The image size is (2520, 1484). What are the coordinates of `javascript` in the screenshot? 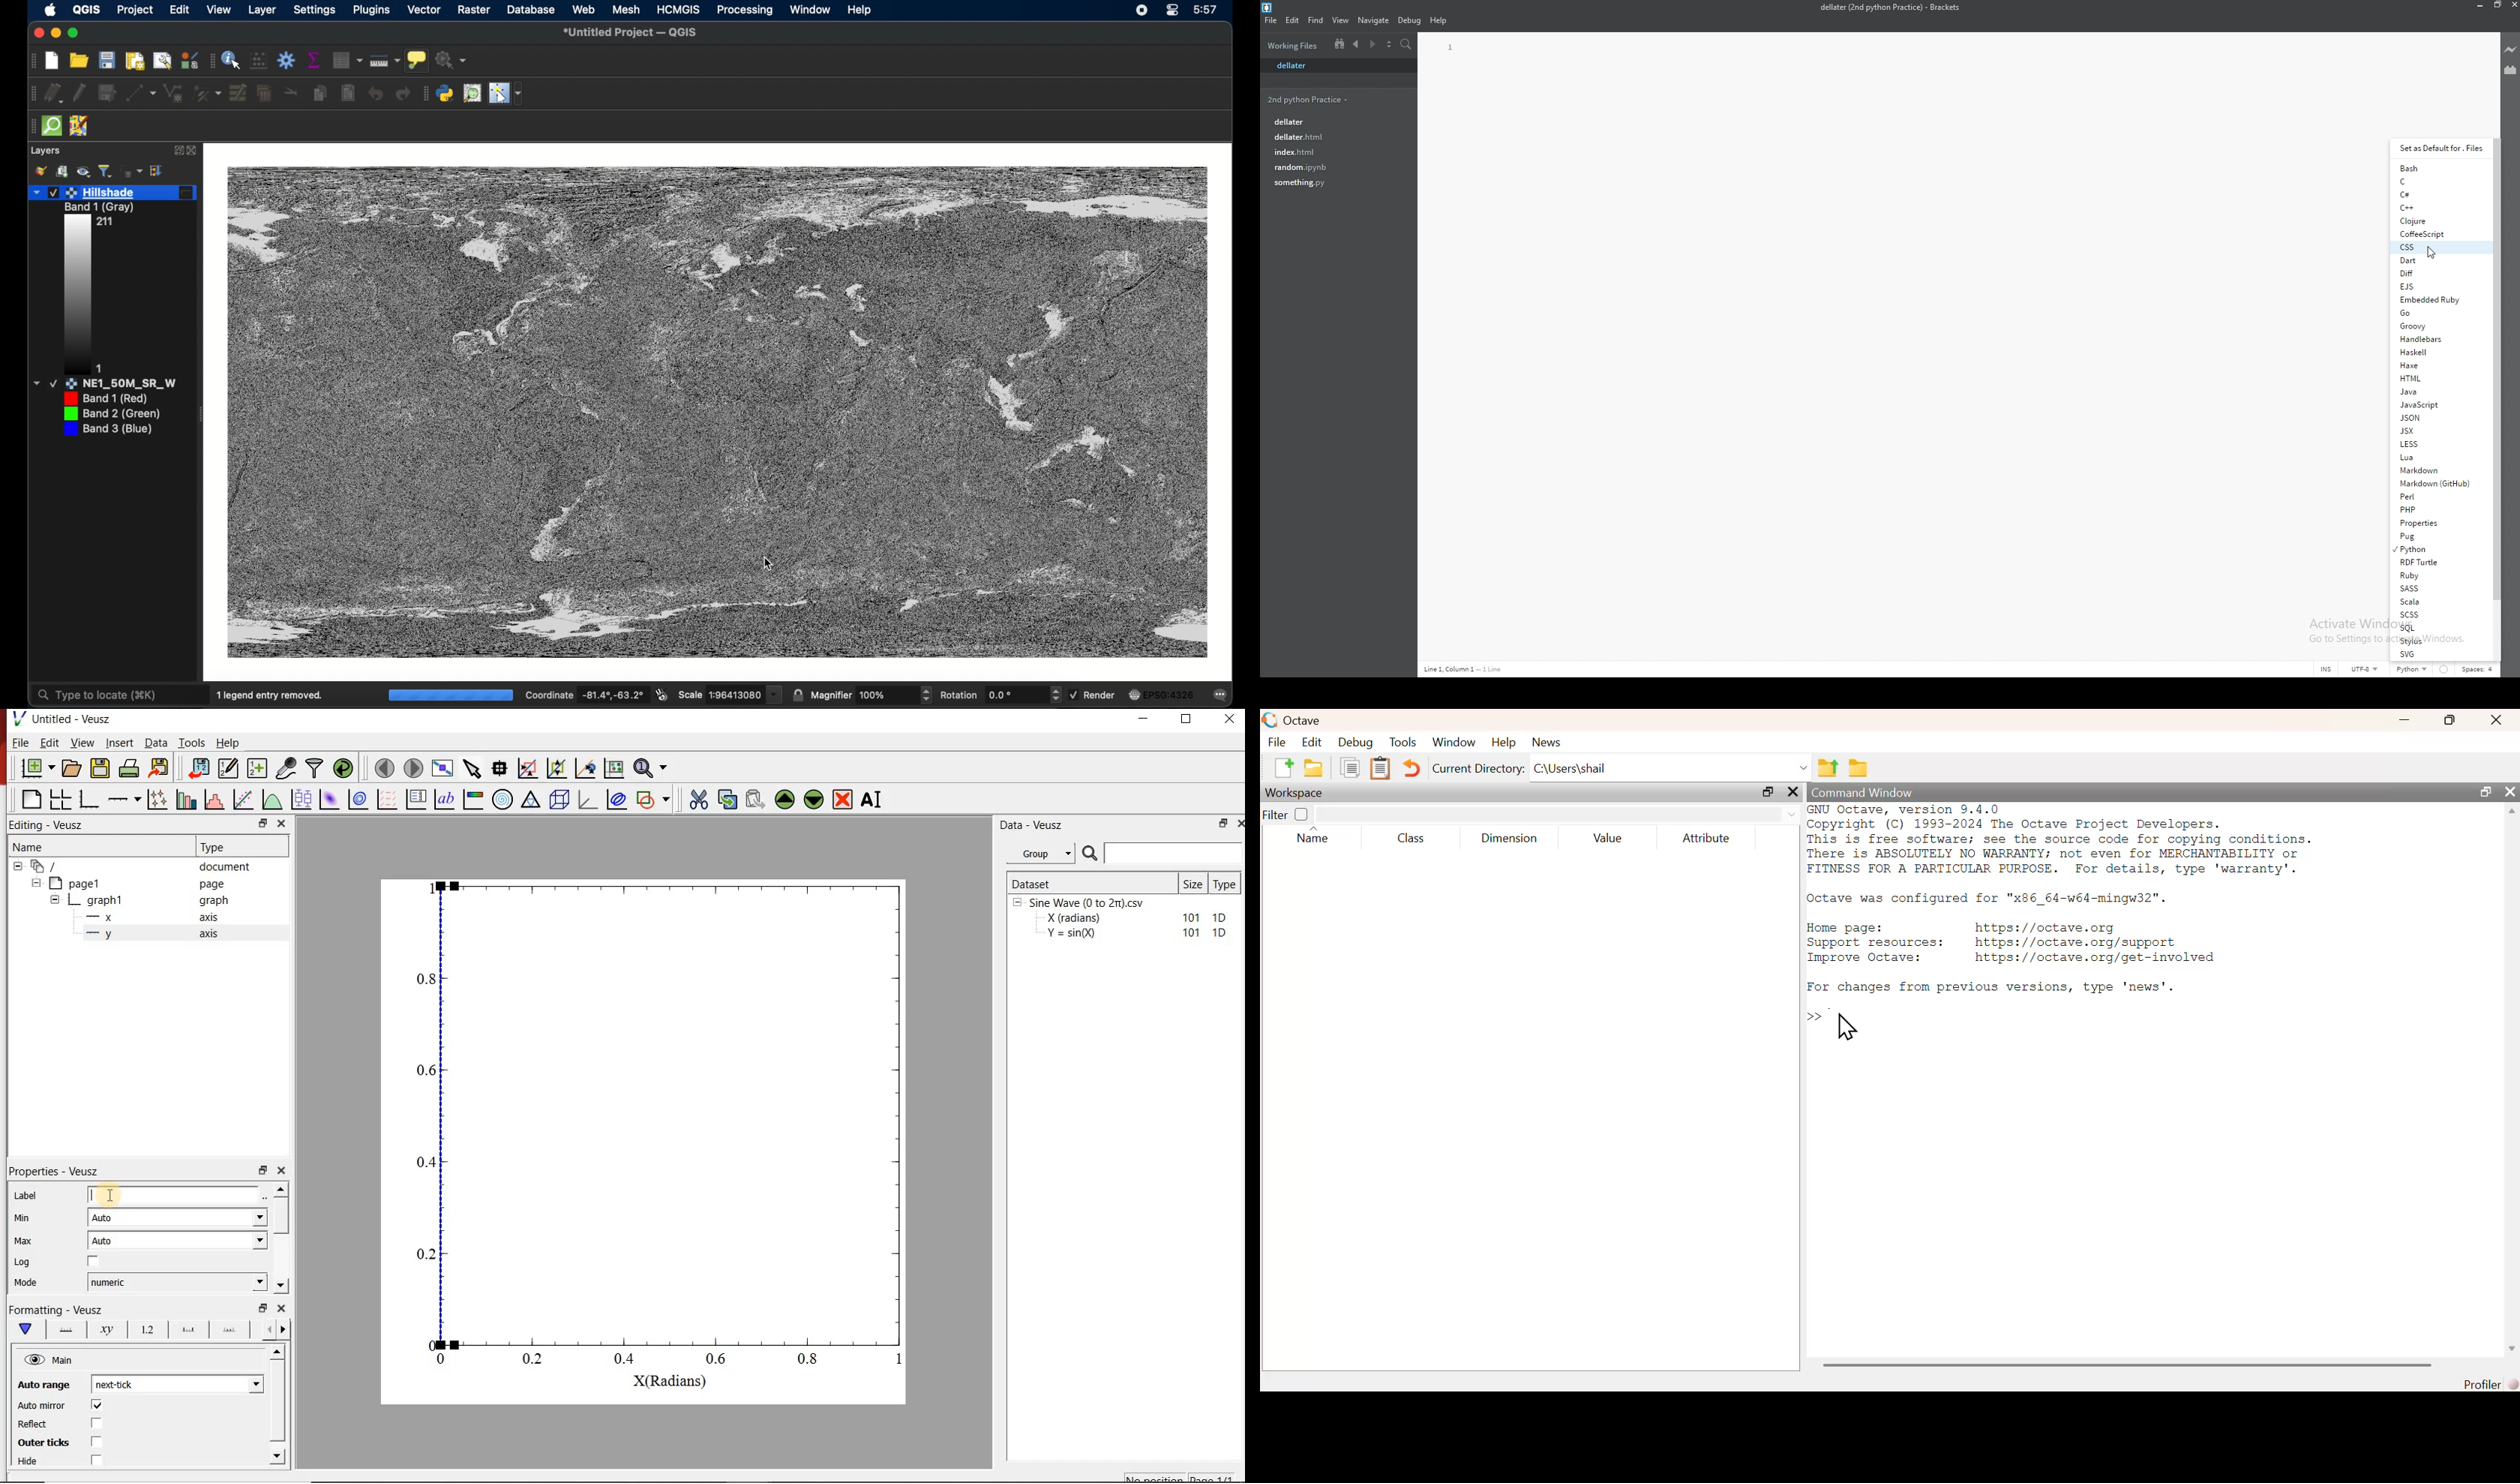 It's located at (2439, 404).